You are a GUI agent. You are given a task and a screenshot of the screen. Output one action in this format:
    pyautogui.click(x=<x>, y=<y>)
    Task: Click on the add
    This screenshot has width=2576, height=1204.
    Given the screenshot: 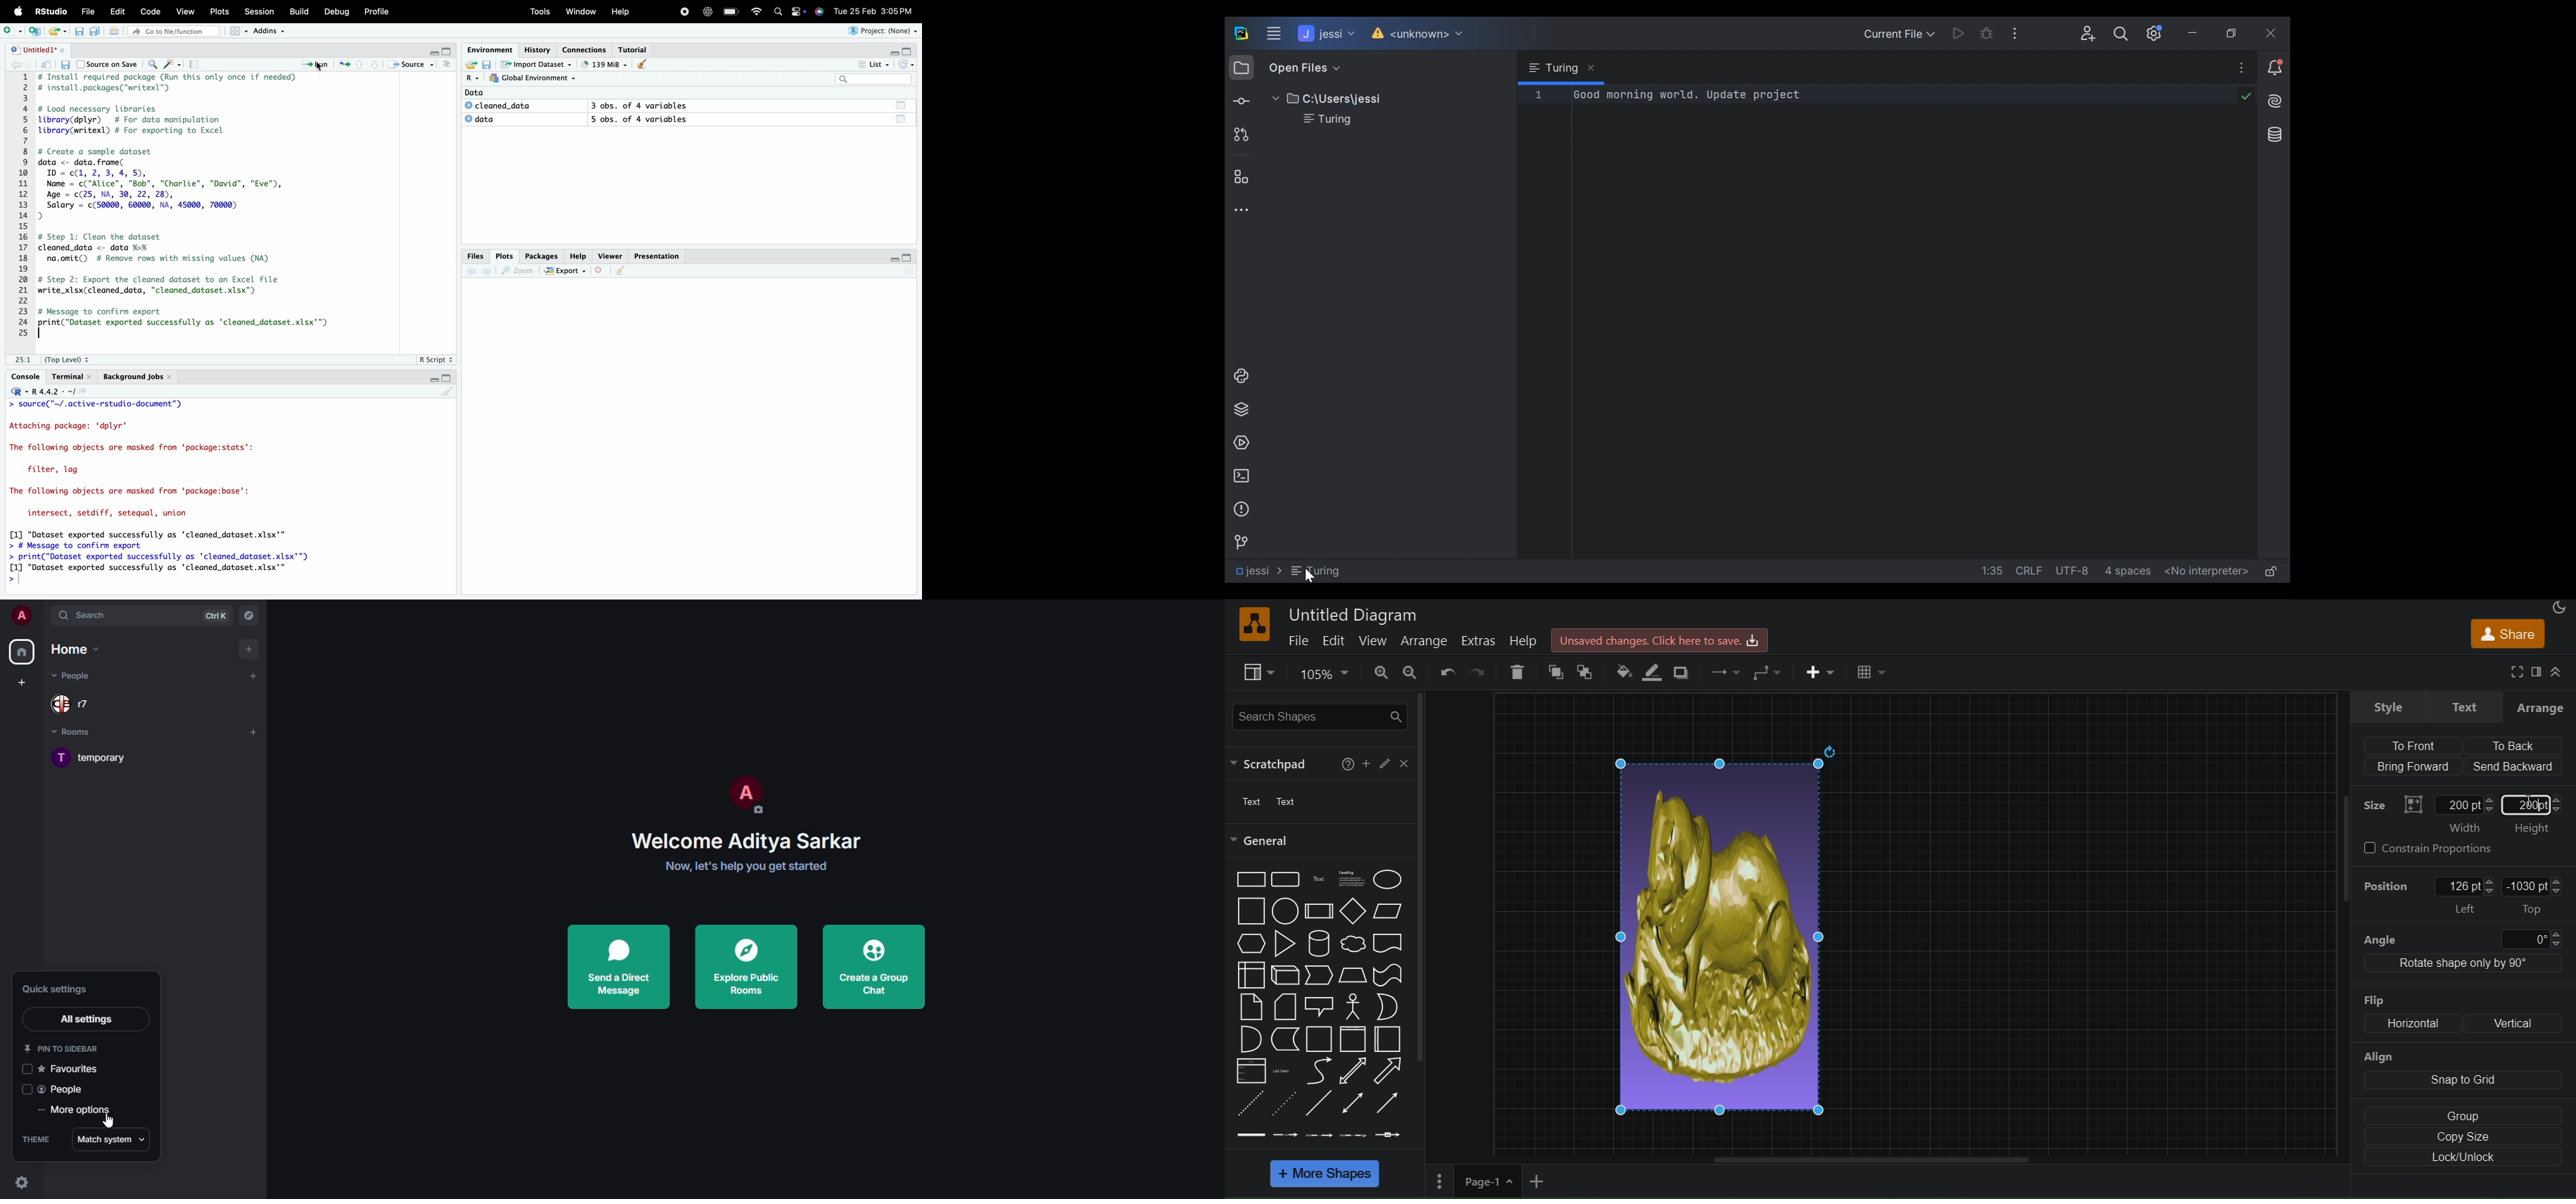 What is the action you would take?
    pyautogui.click(x=253, y=732)
    